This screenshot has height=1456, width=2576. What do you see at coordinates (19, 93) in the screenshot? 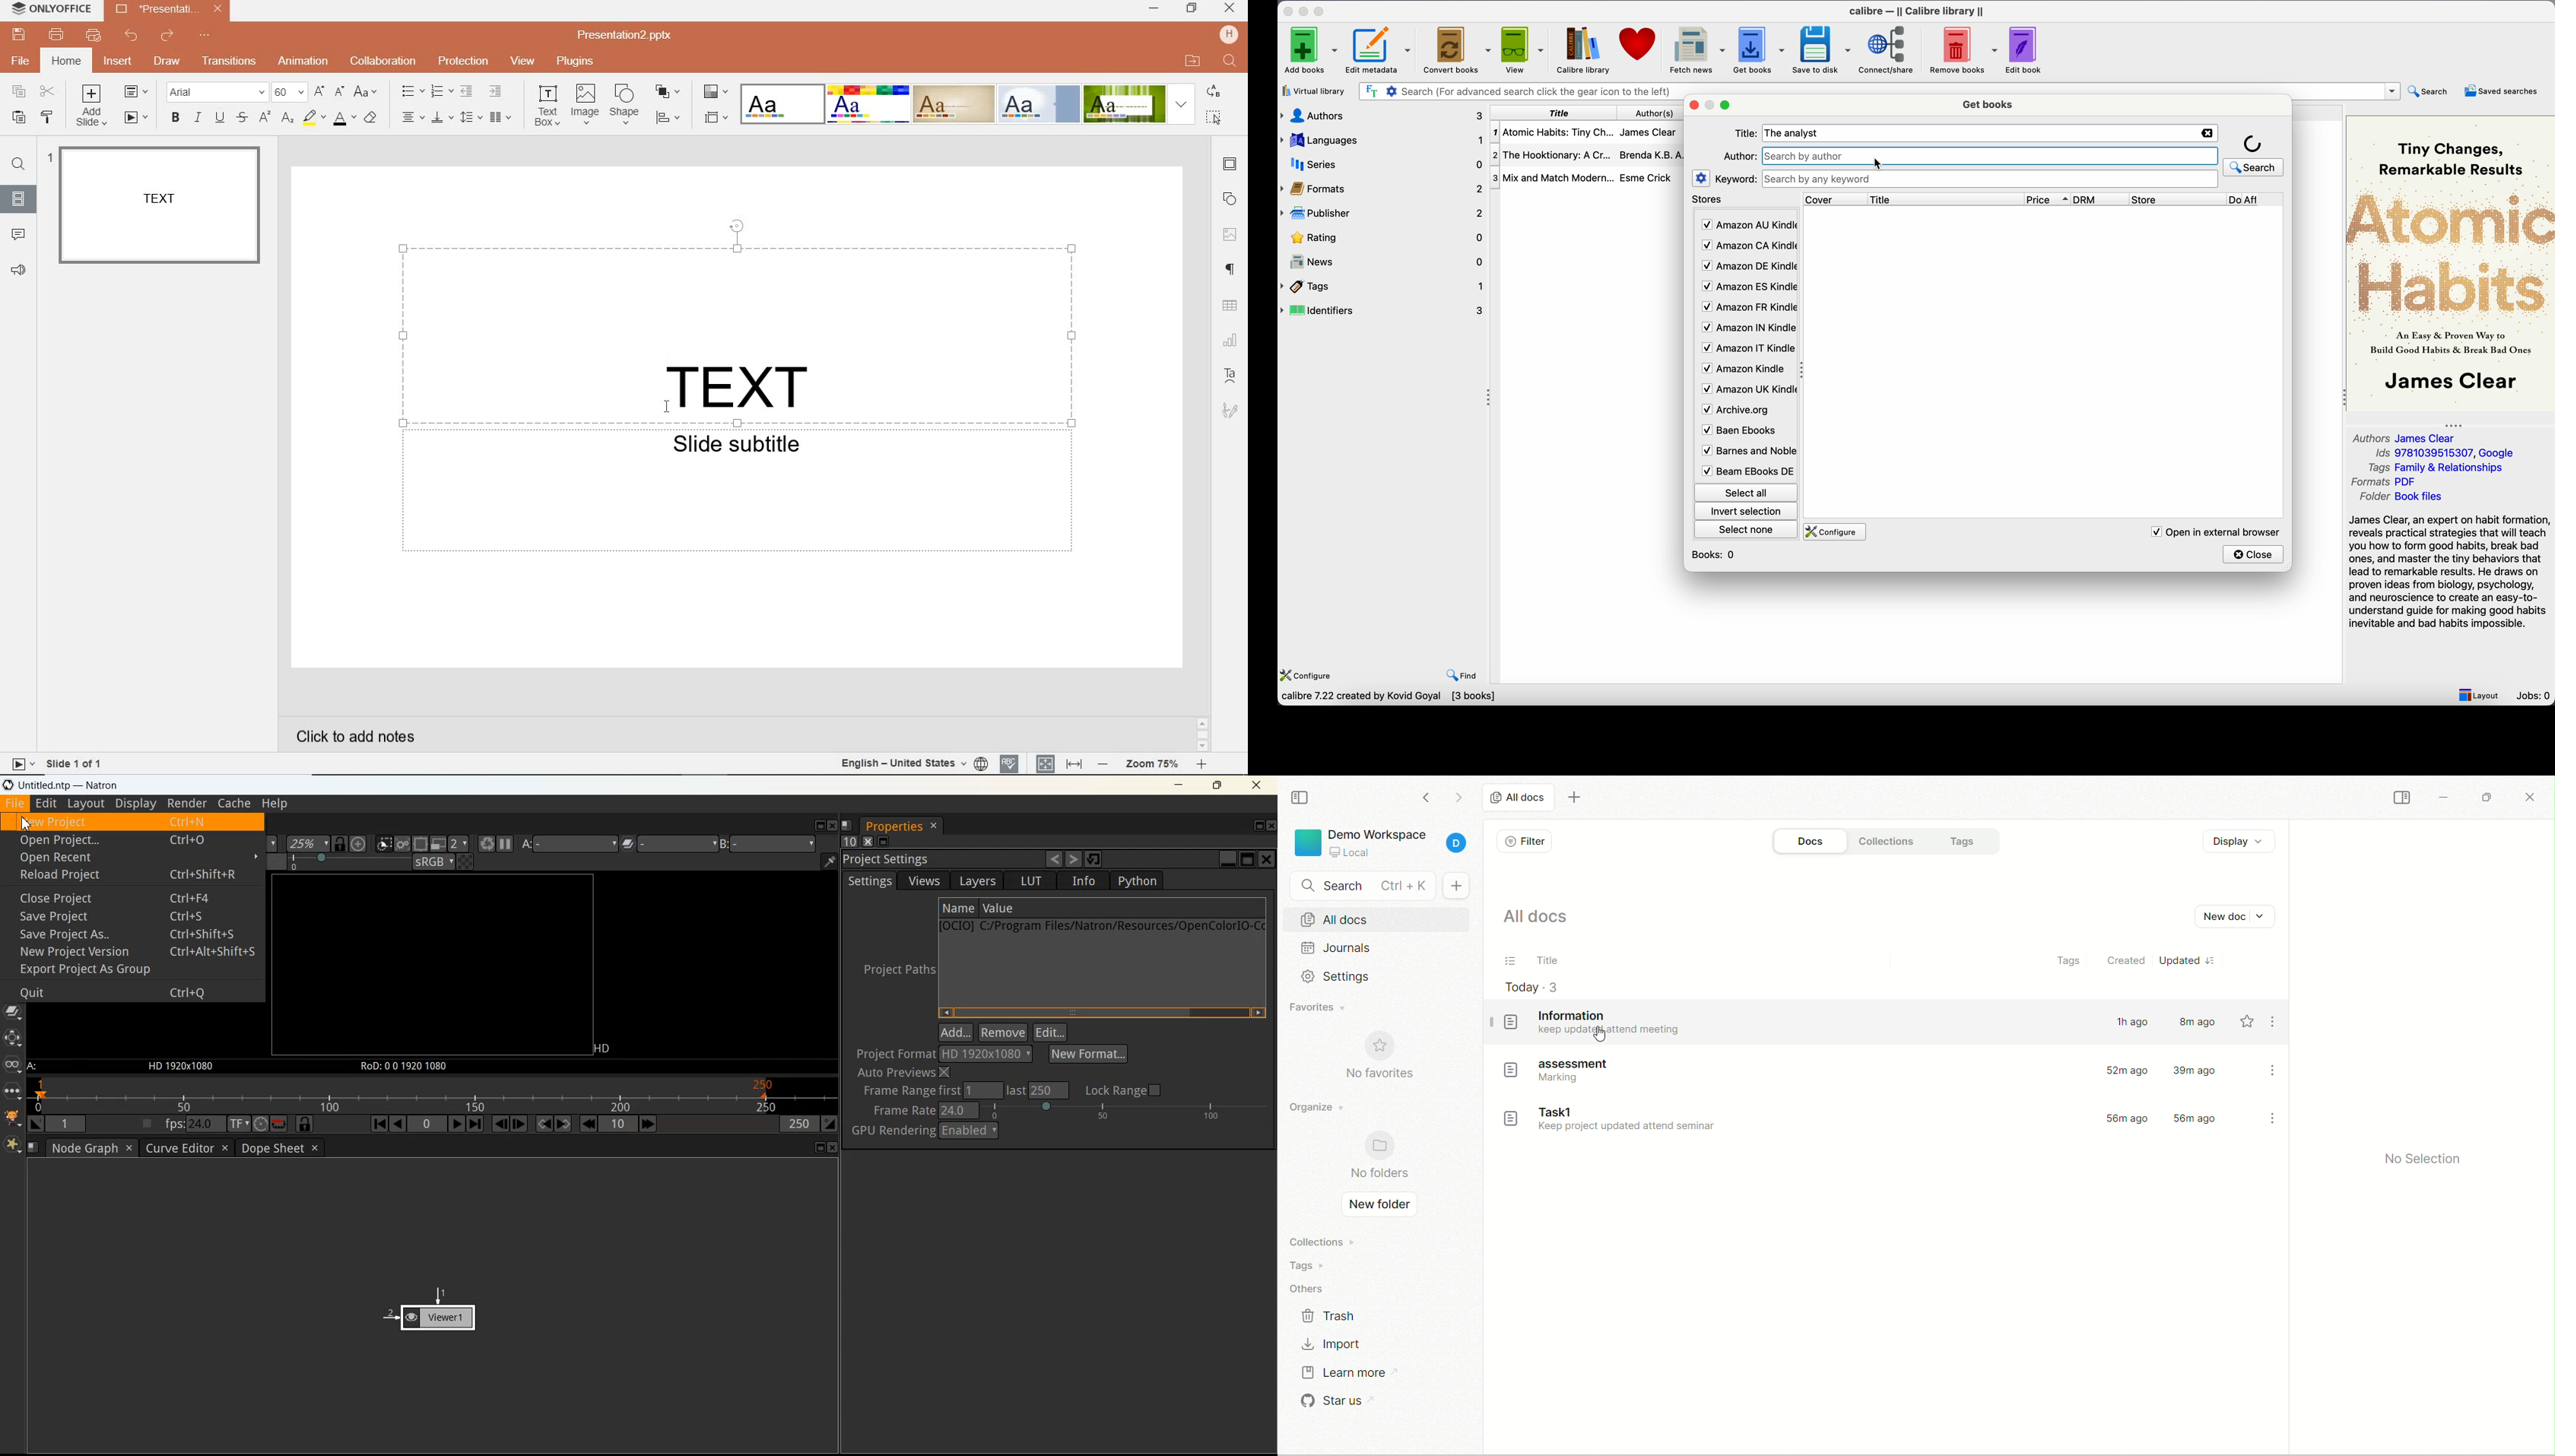
I see `COPY` at bounding box center [19, 93].